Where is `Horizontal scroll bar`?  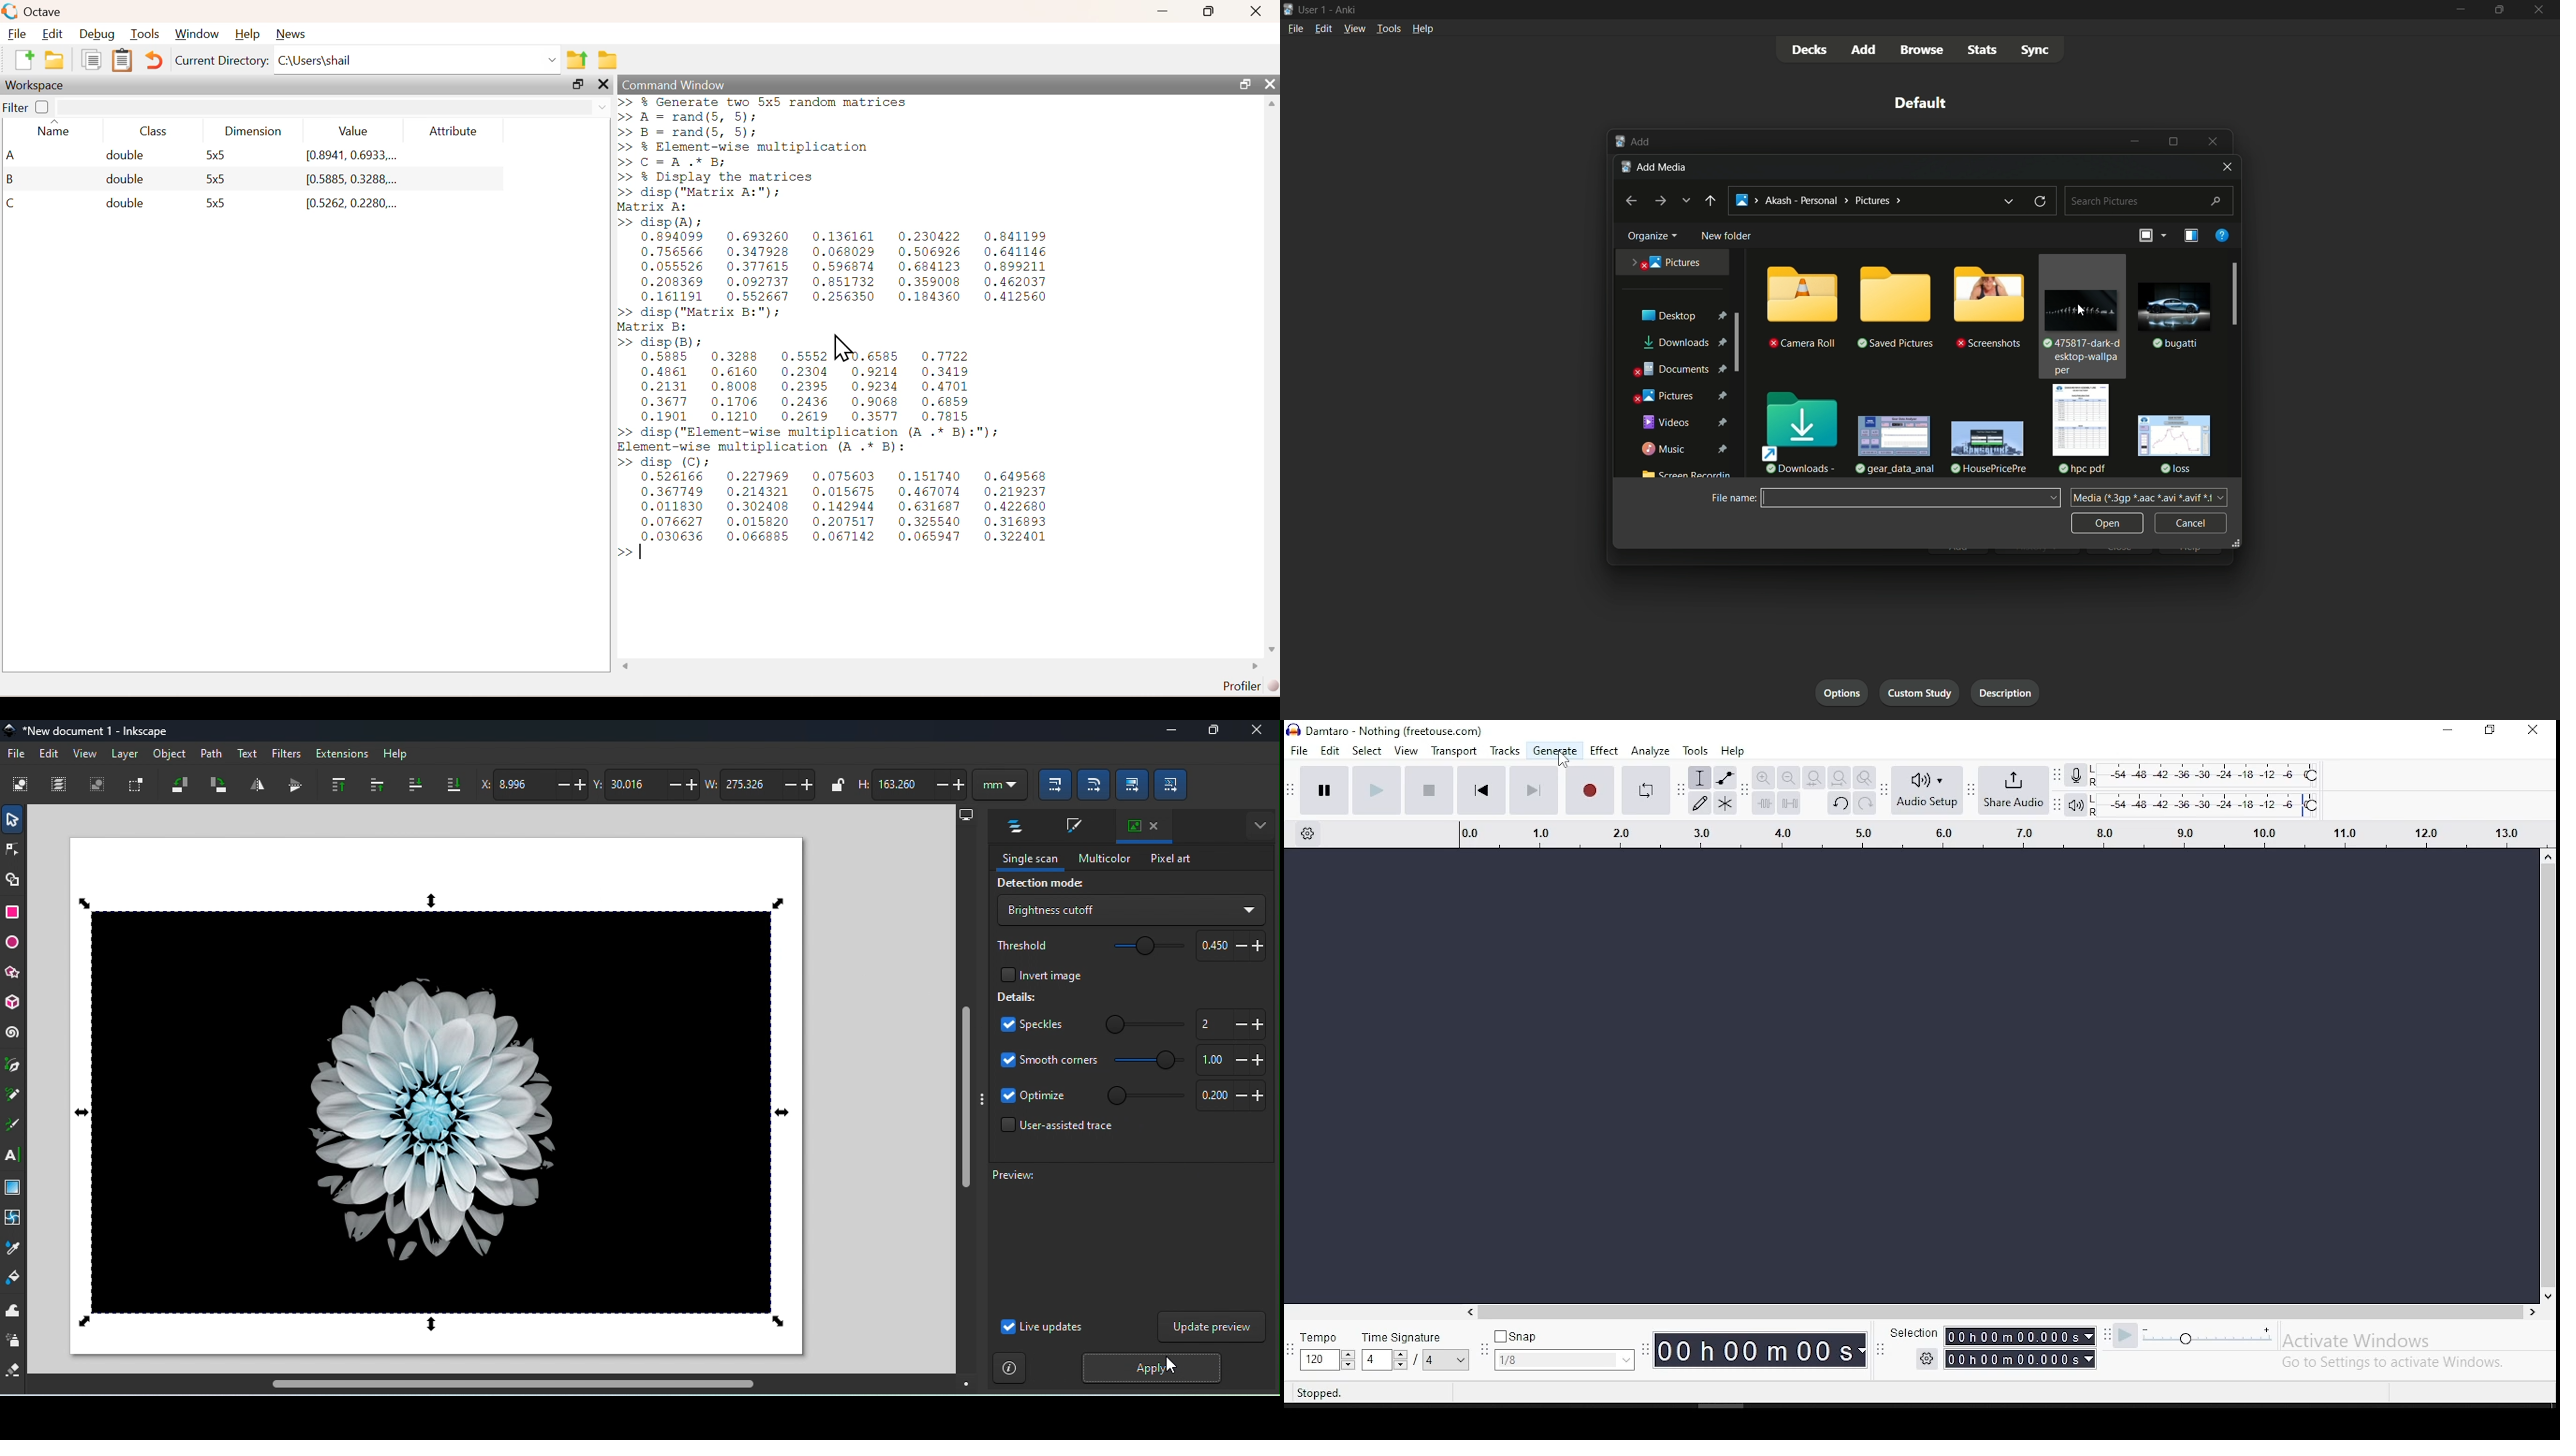
Horizontal scroll bar is located at coordinates (508, 1386).